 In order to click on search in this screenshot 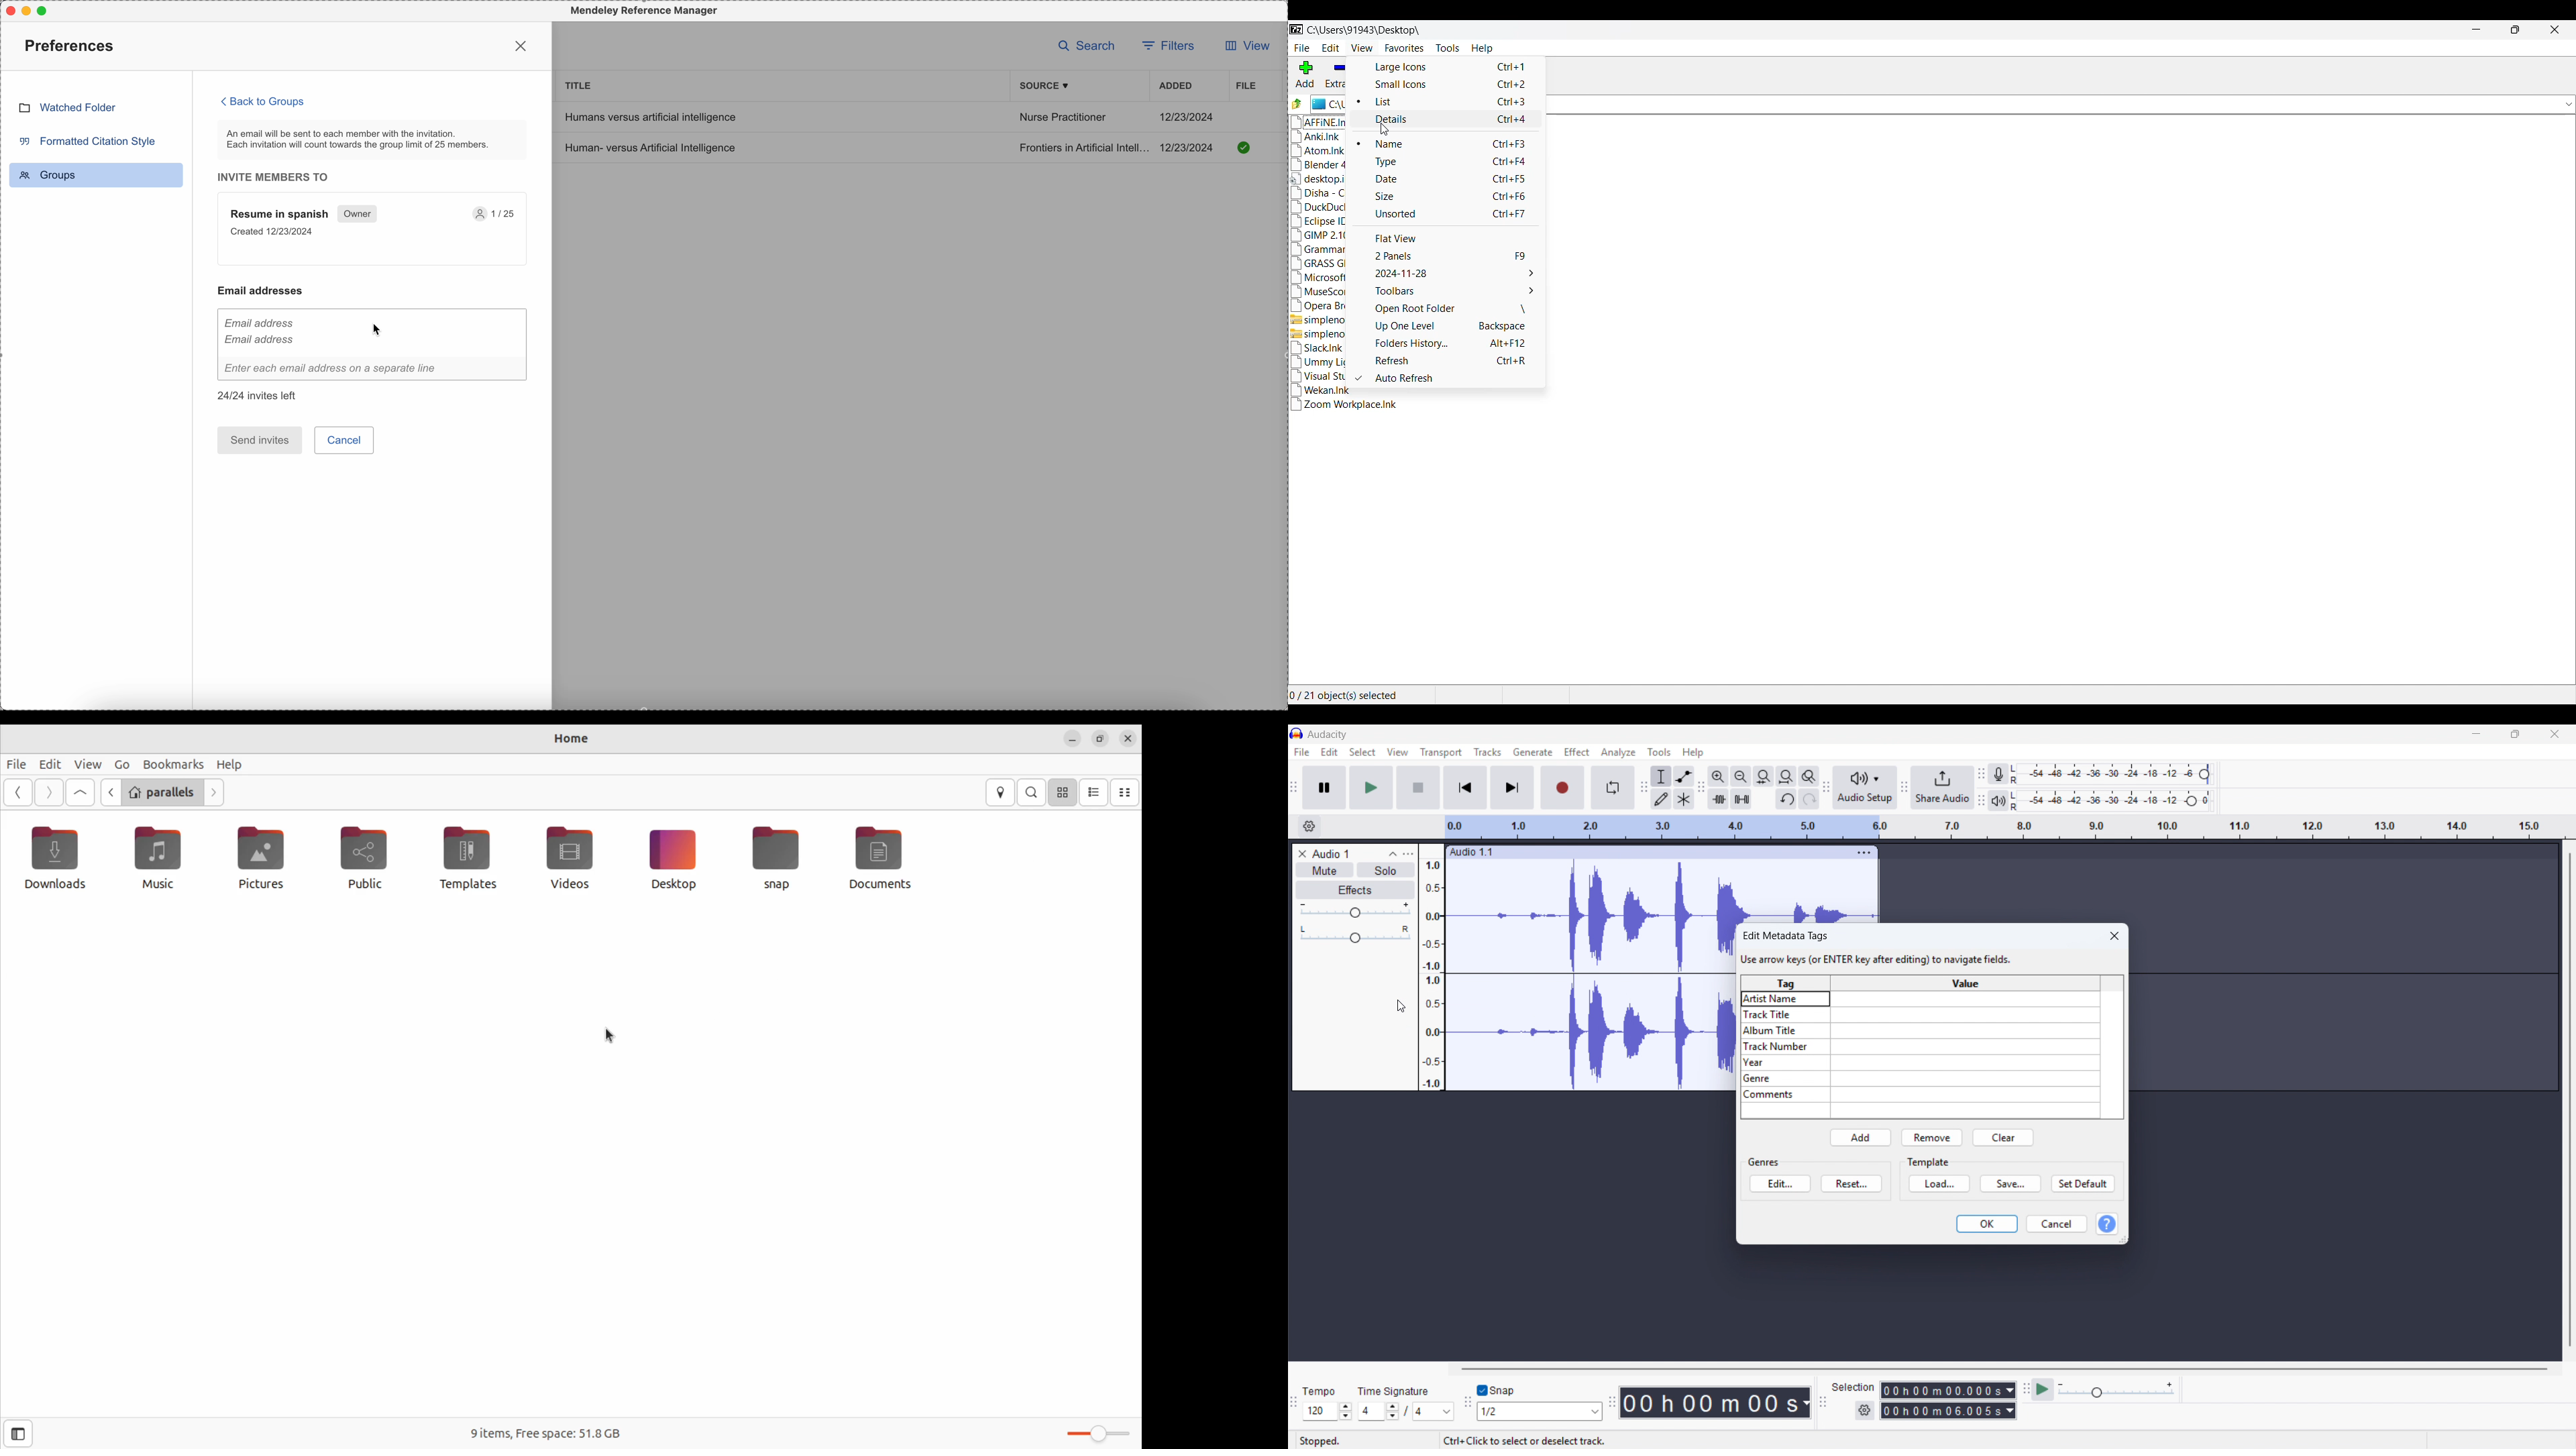, I will do `click(1087, 45)`.